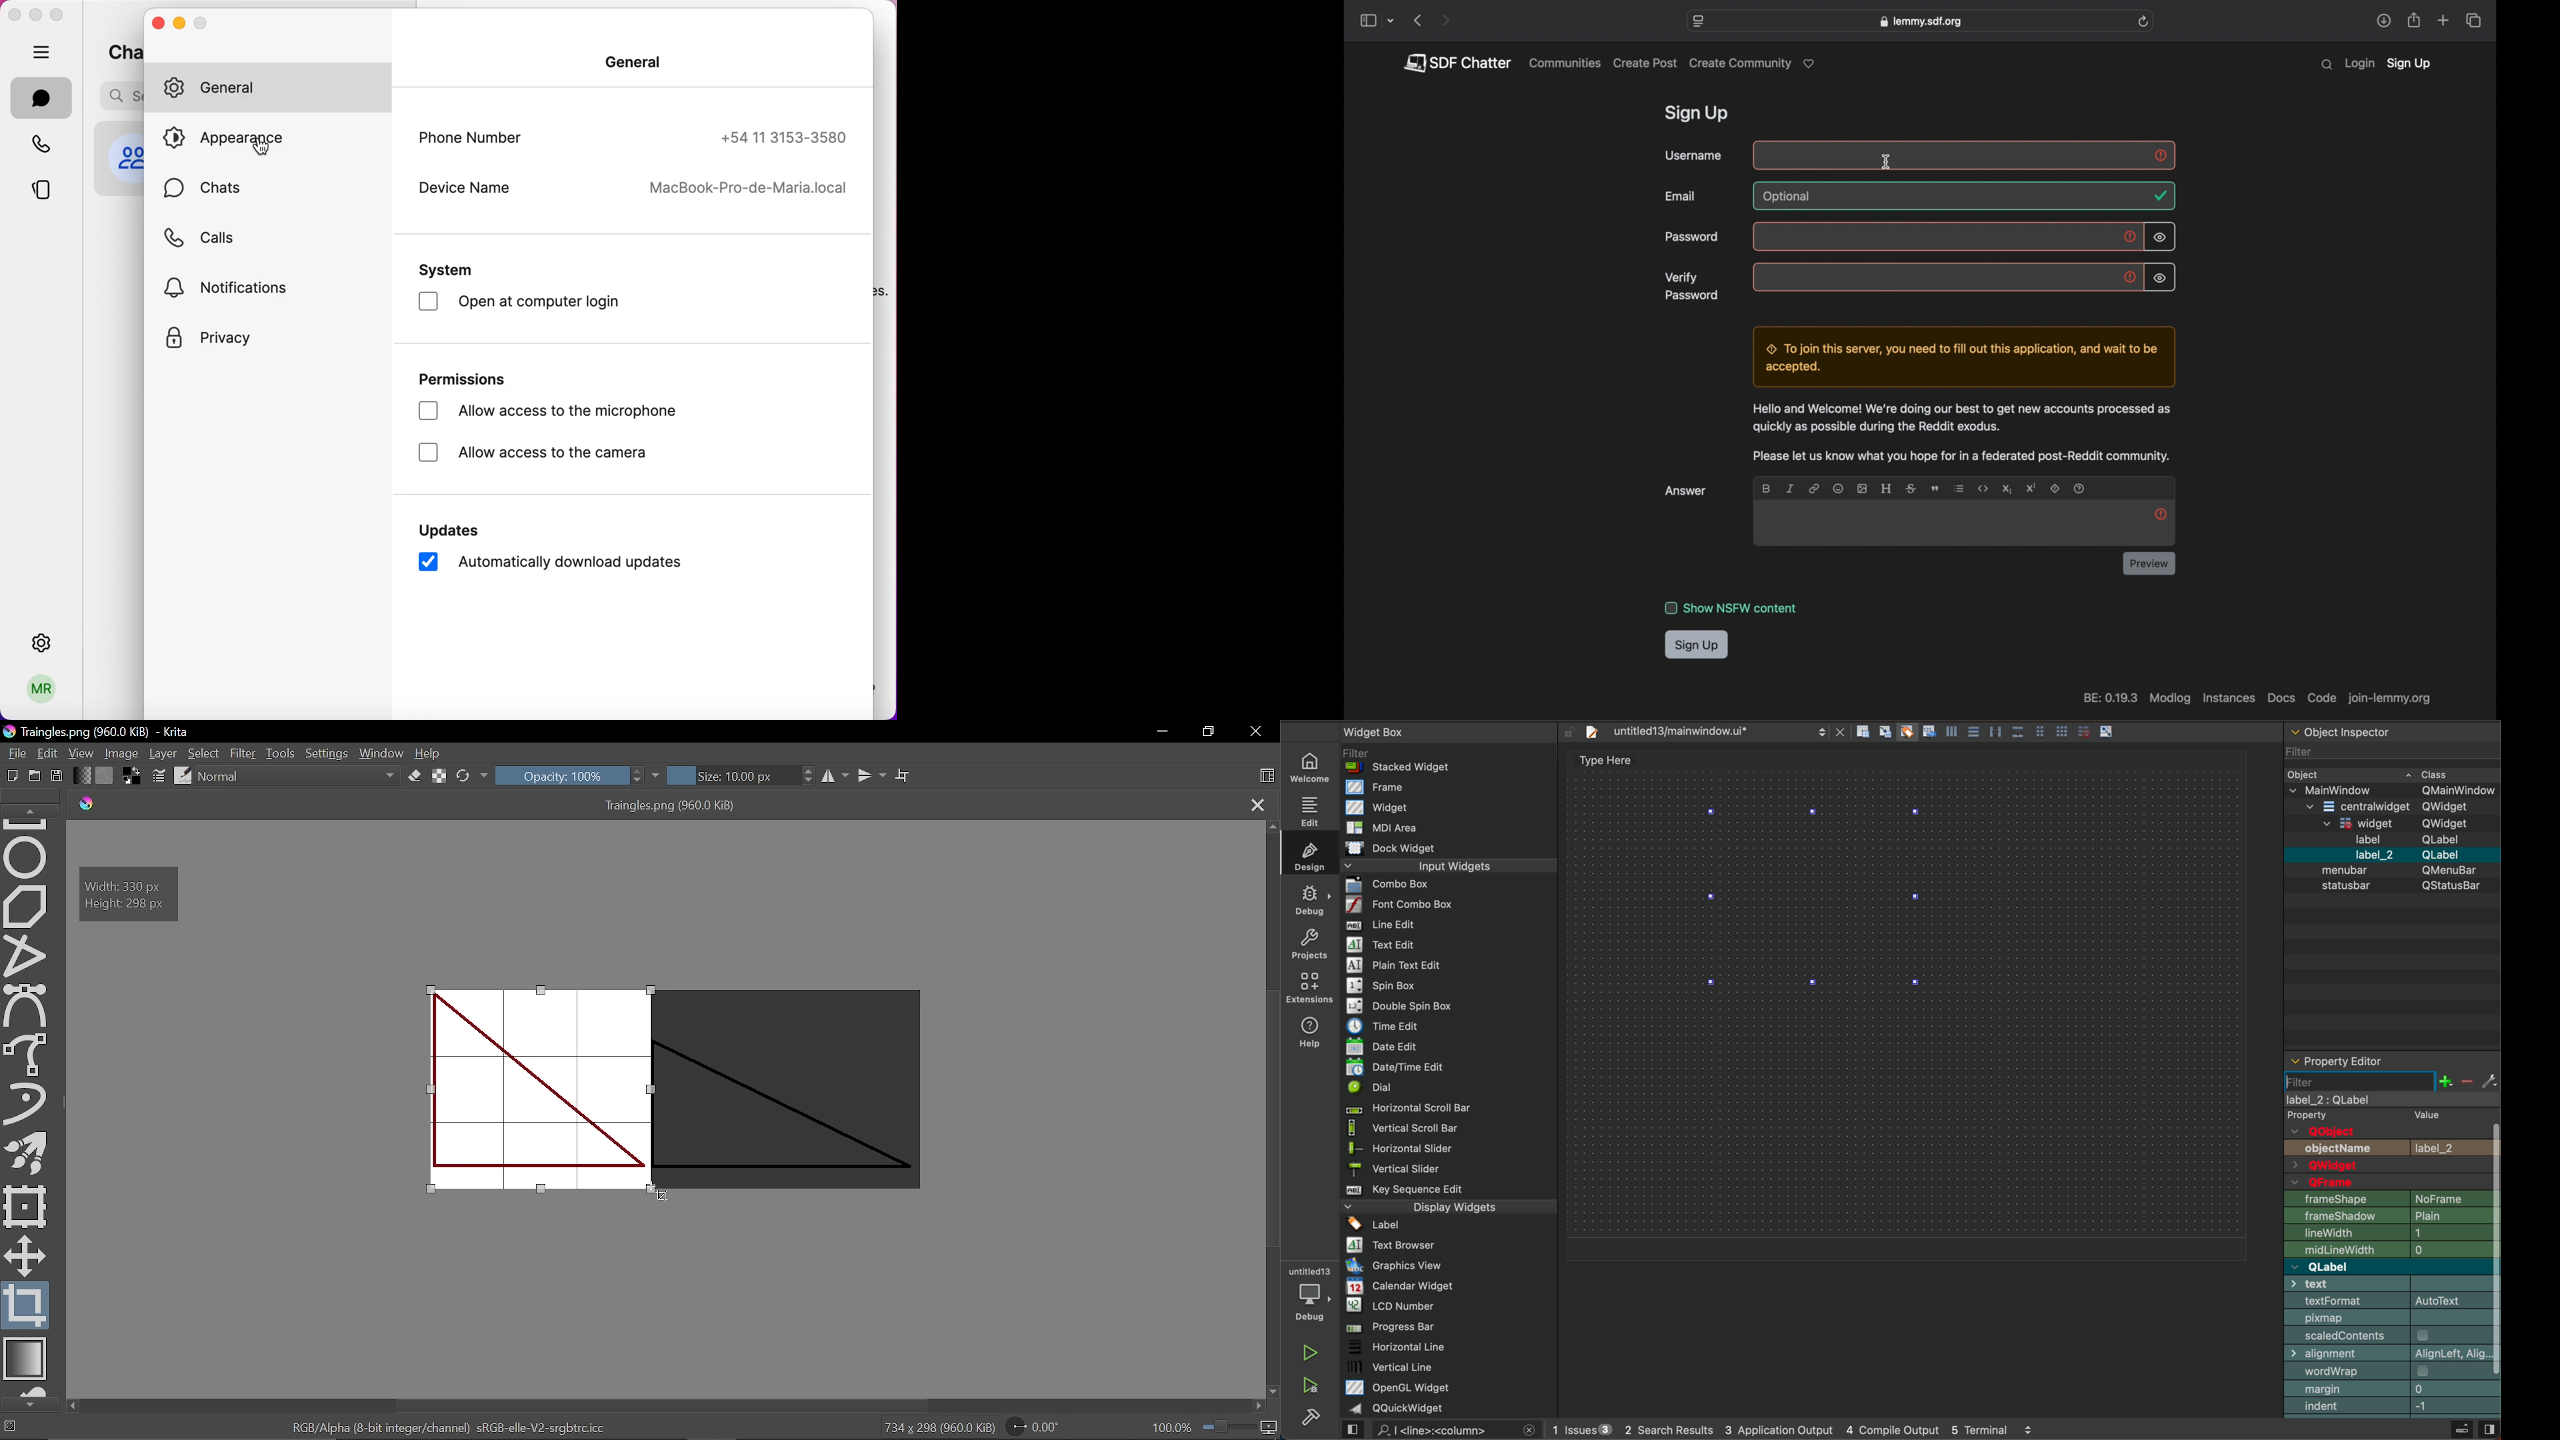 Image resolution: width=2576 pixels, height=1456 pixels. What do you see at coordinates (2395, 1166) in the screenshot?
I see `qwidget` at bounding box center [2395, 1166].